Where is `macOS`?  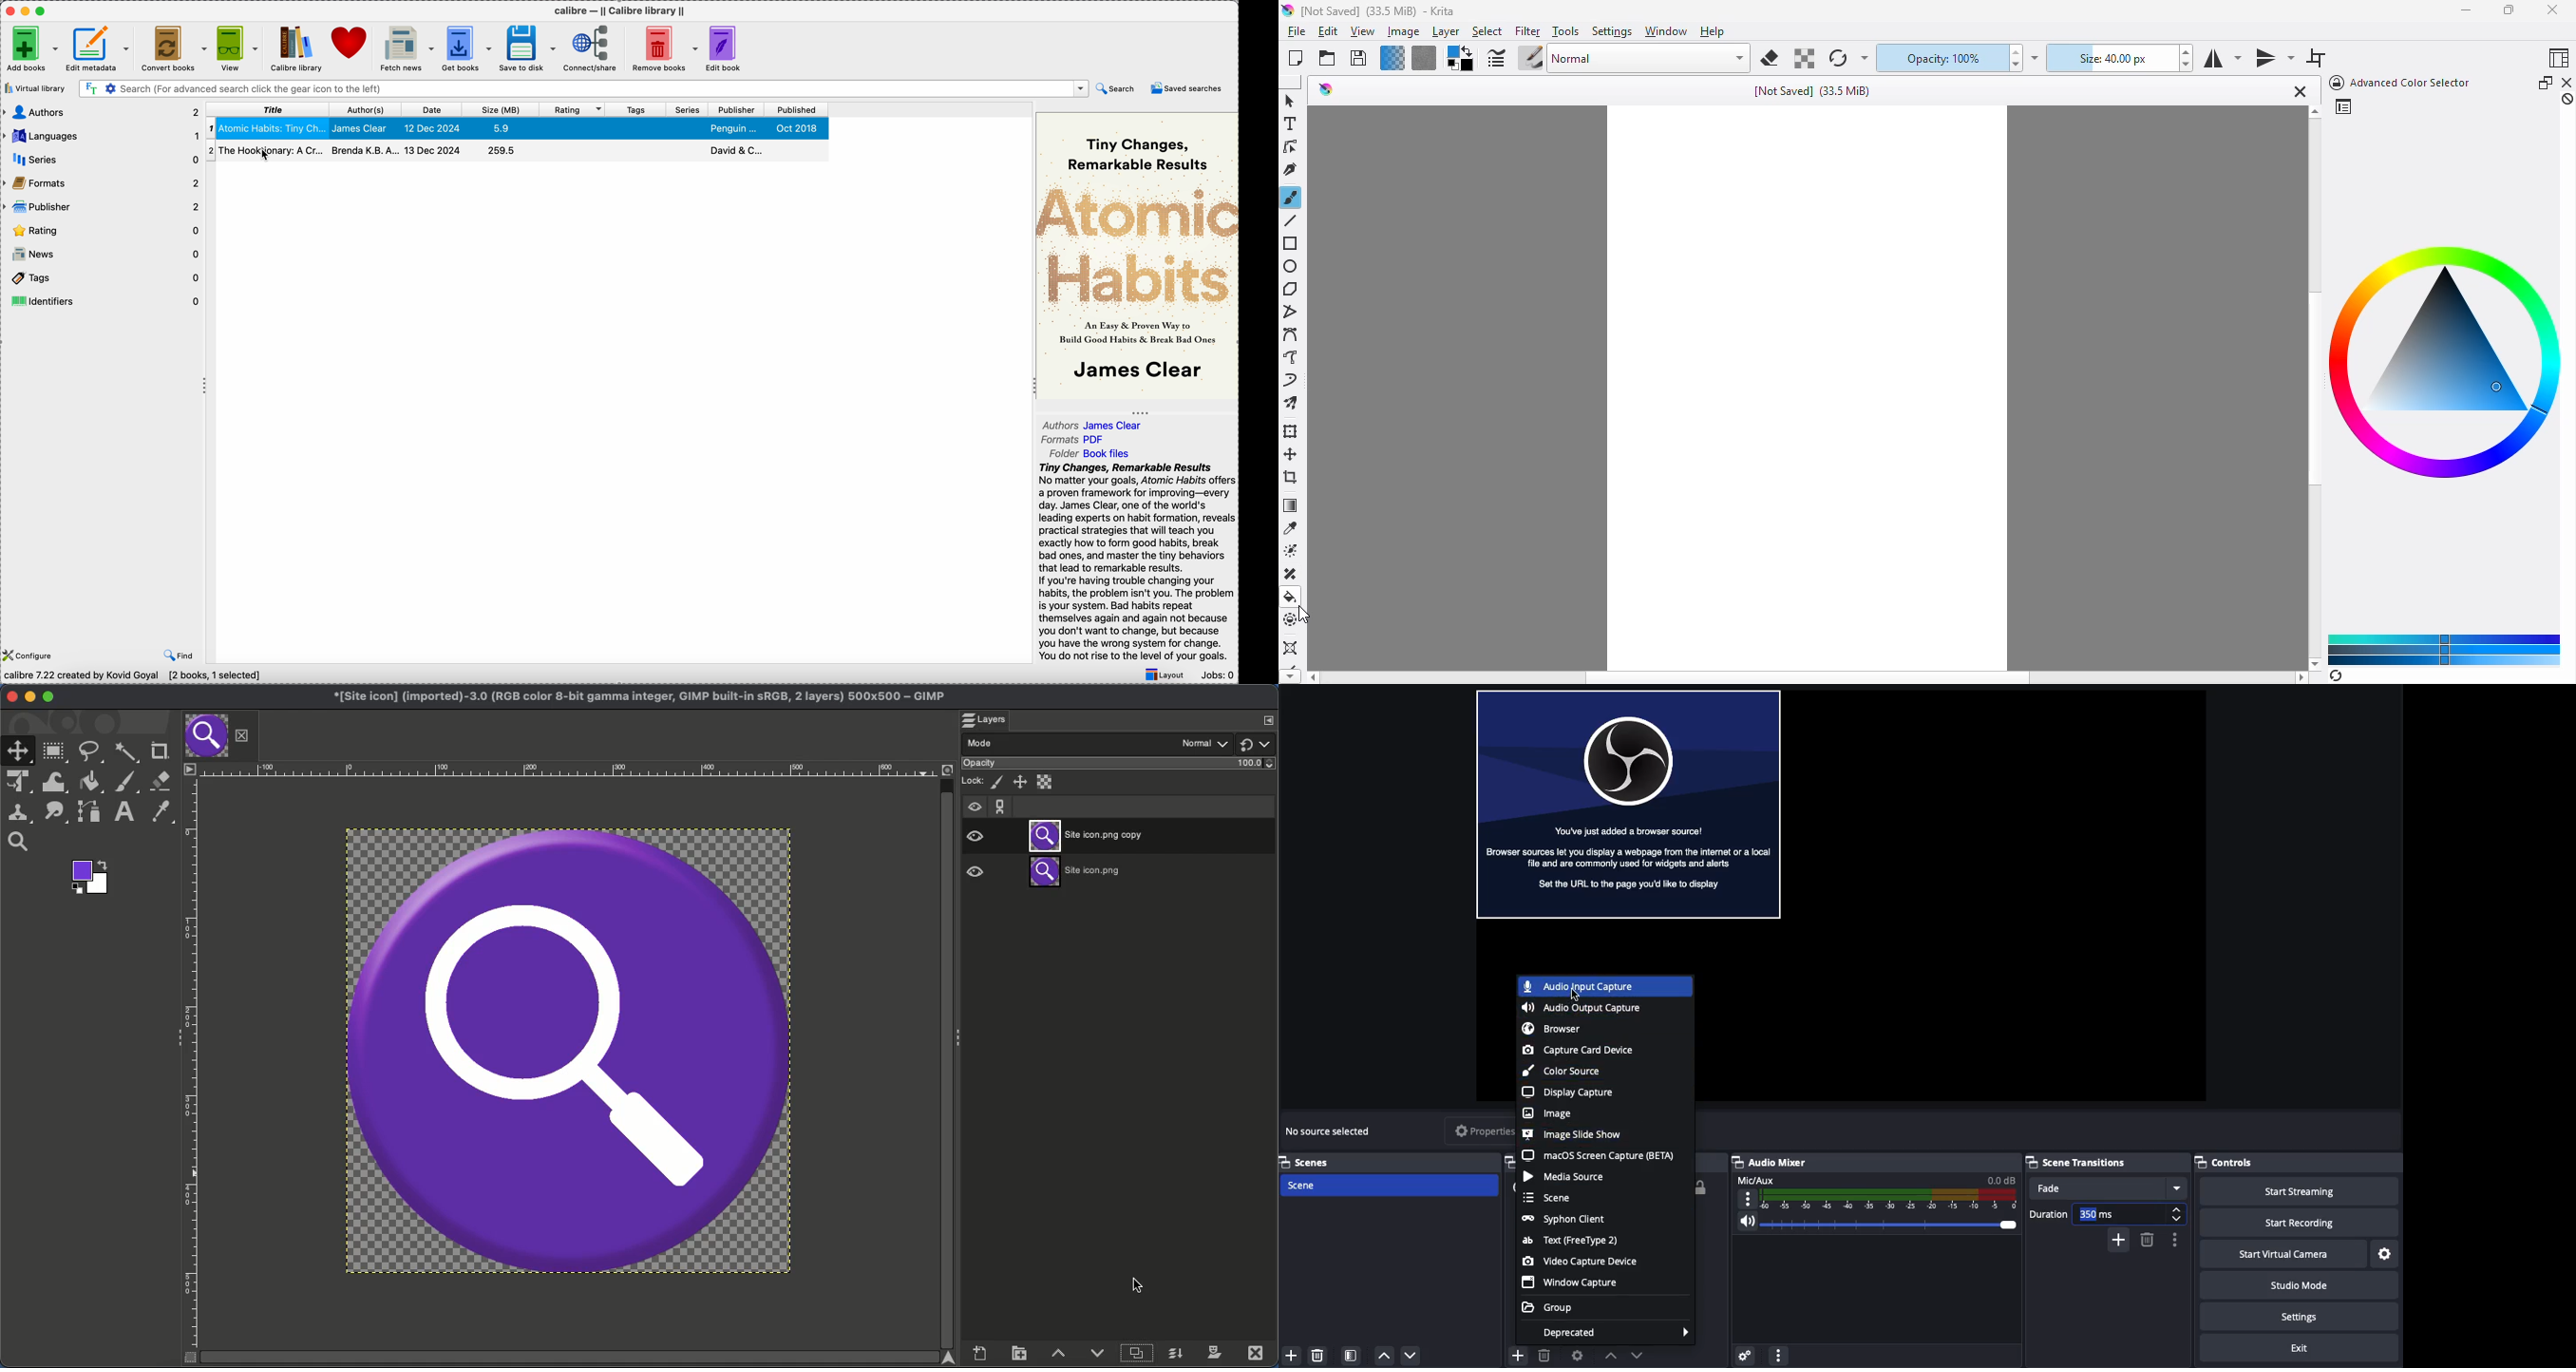
macOS is located at coordinates (1601, 1154).